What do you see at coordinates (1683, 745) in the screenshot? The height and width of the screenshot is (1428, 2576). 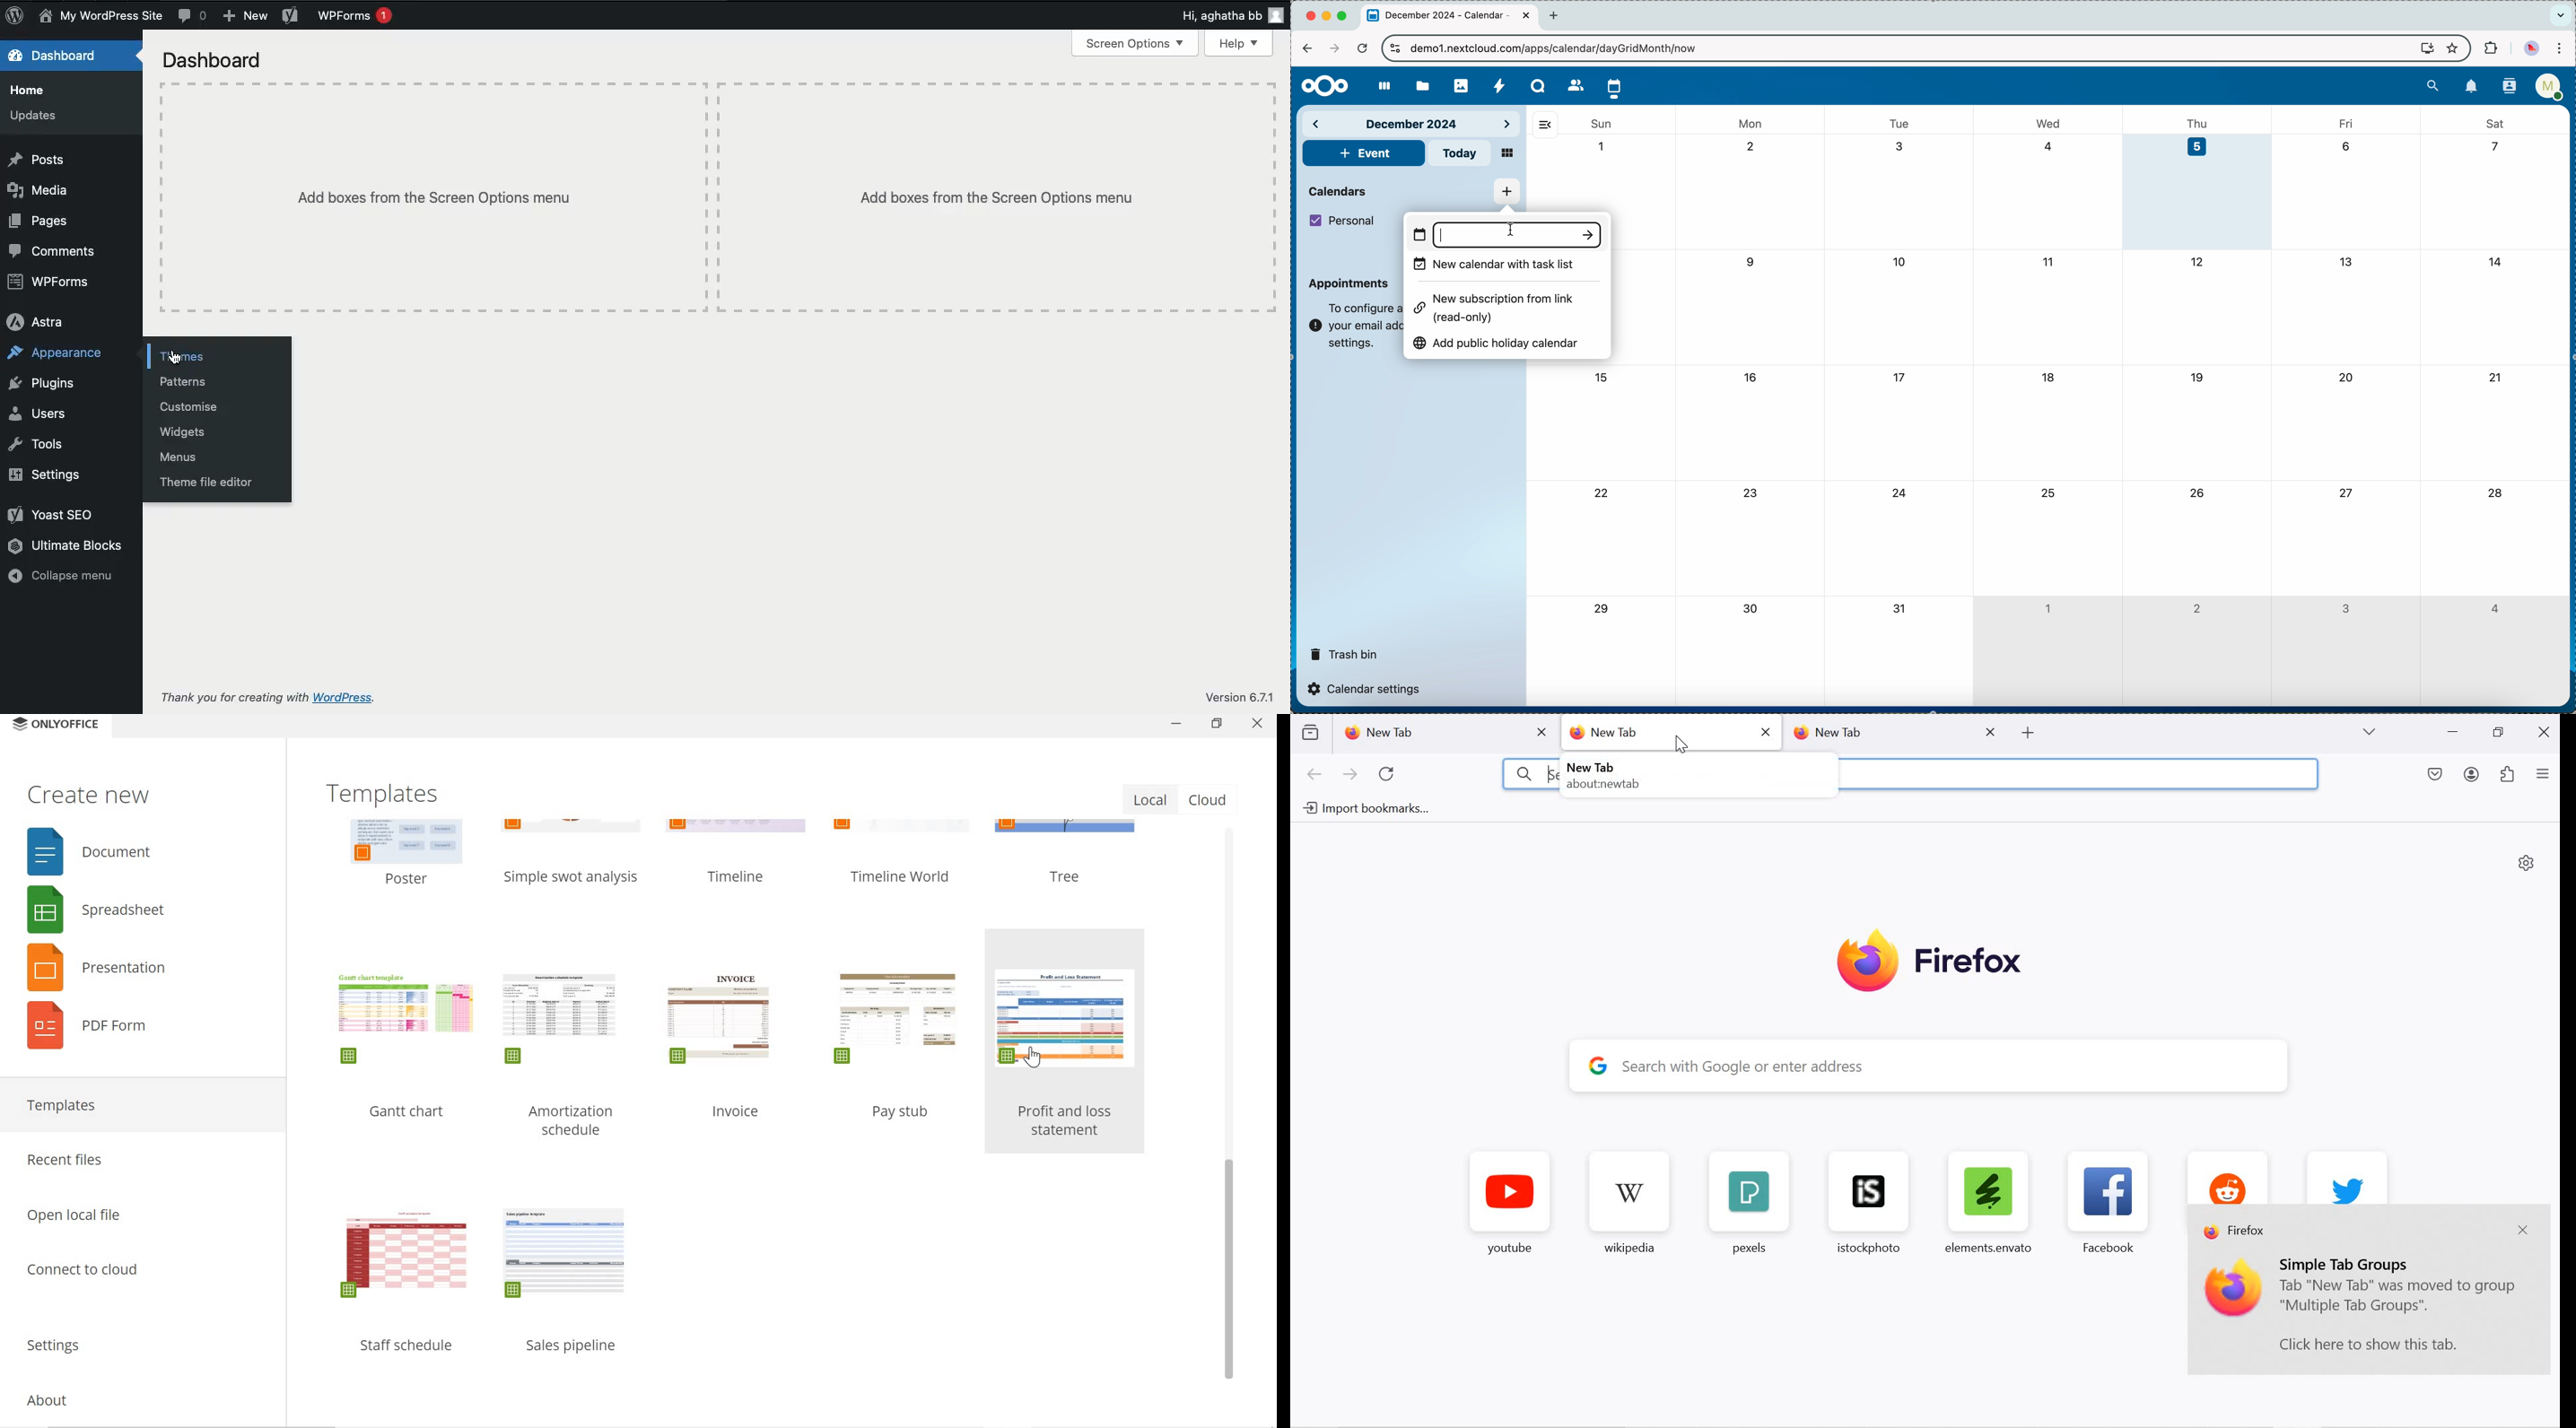 I see `cursor` at bounding box center [1683, 745].